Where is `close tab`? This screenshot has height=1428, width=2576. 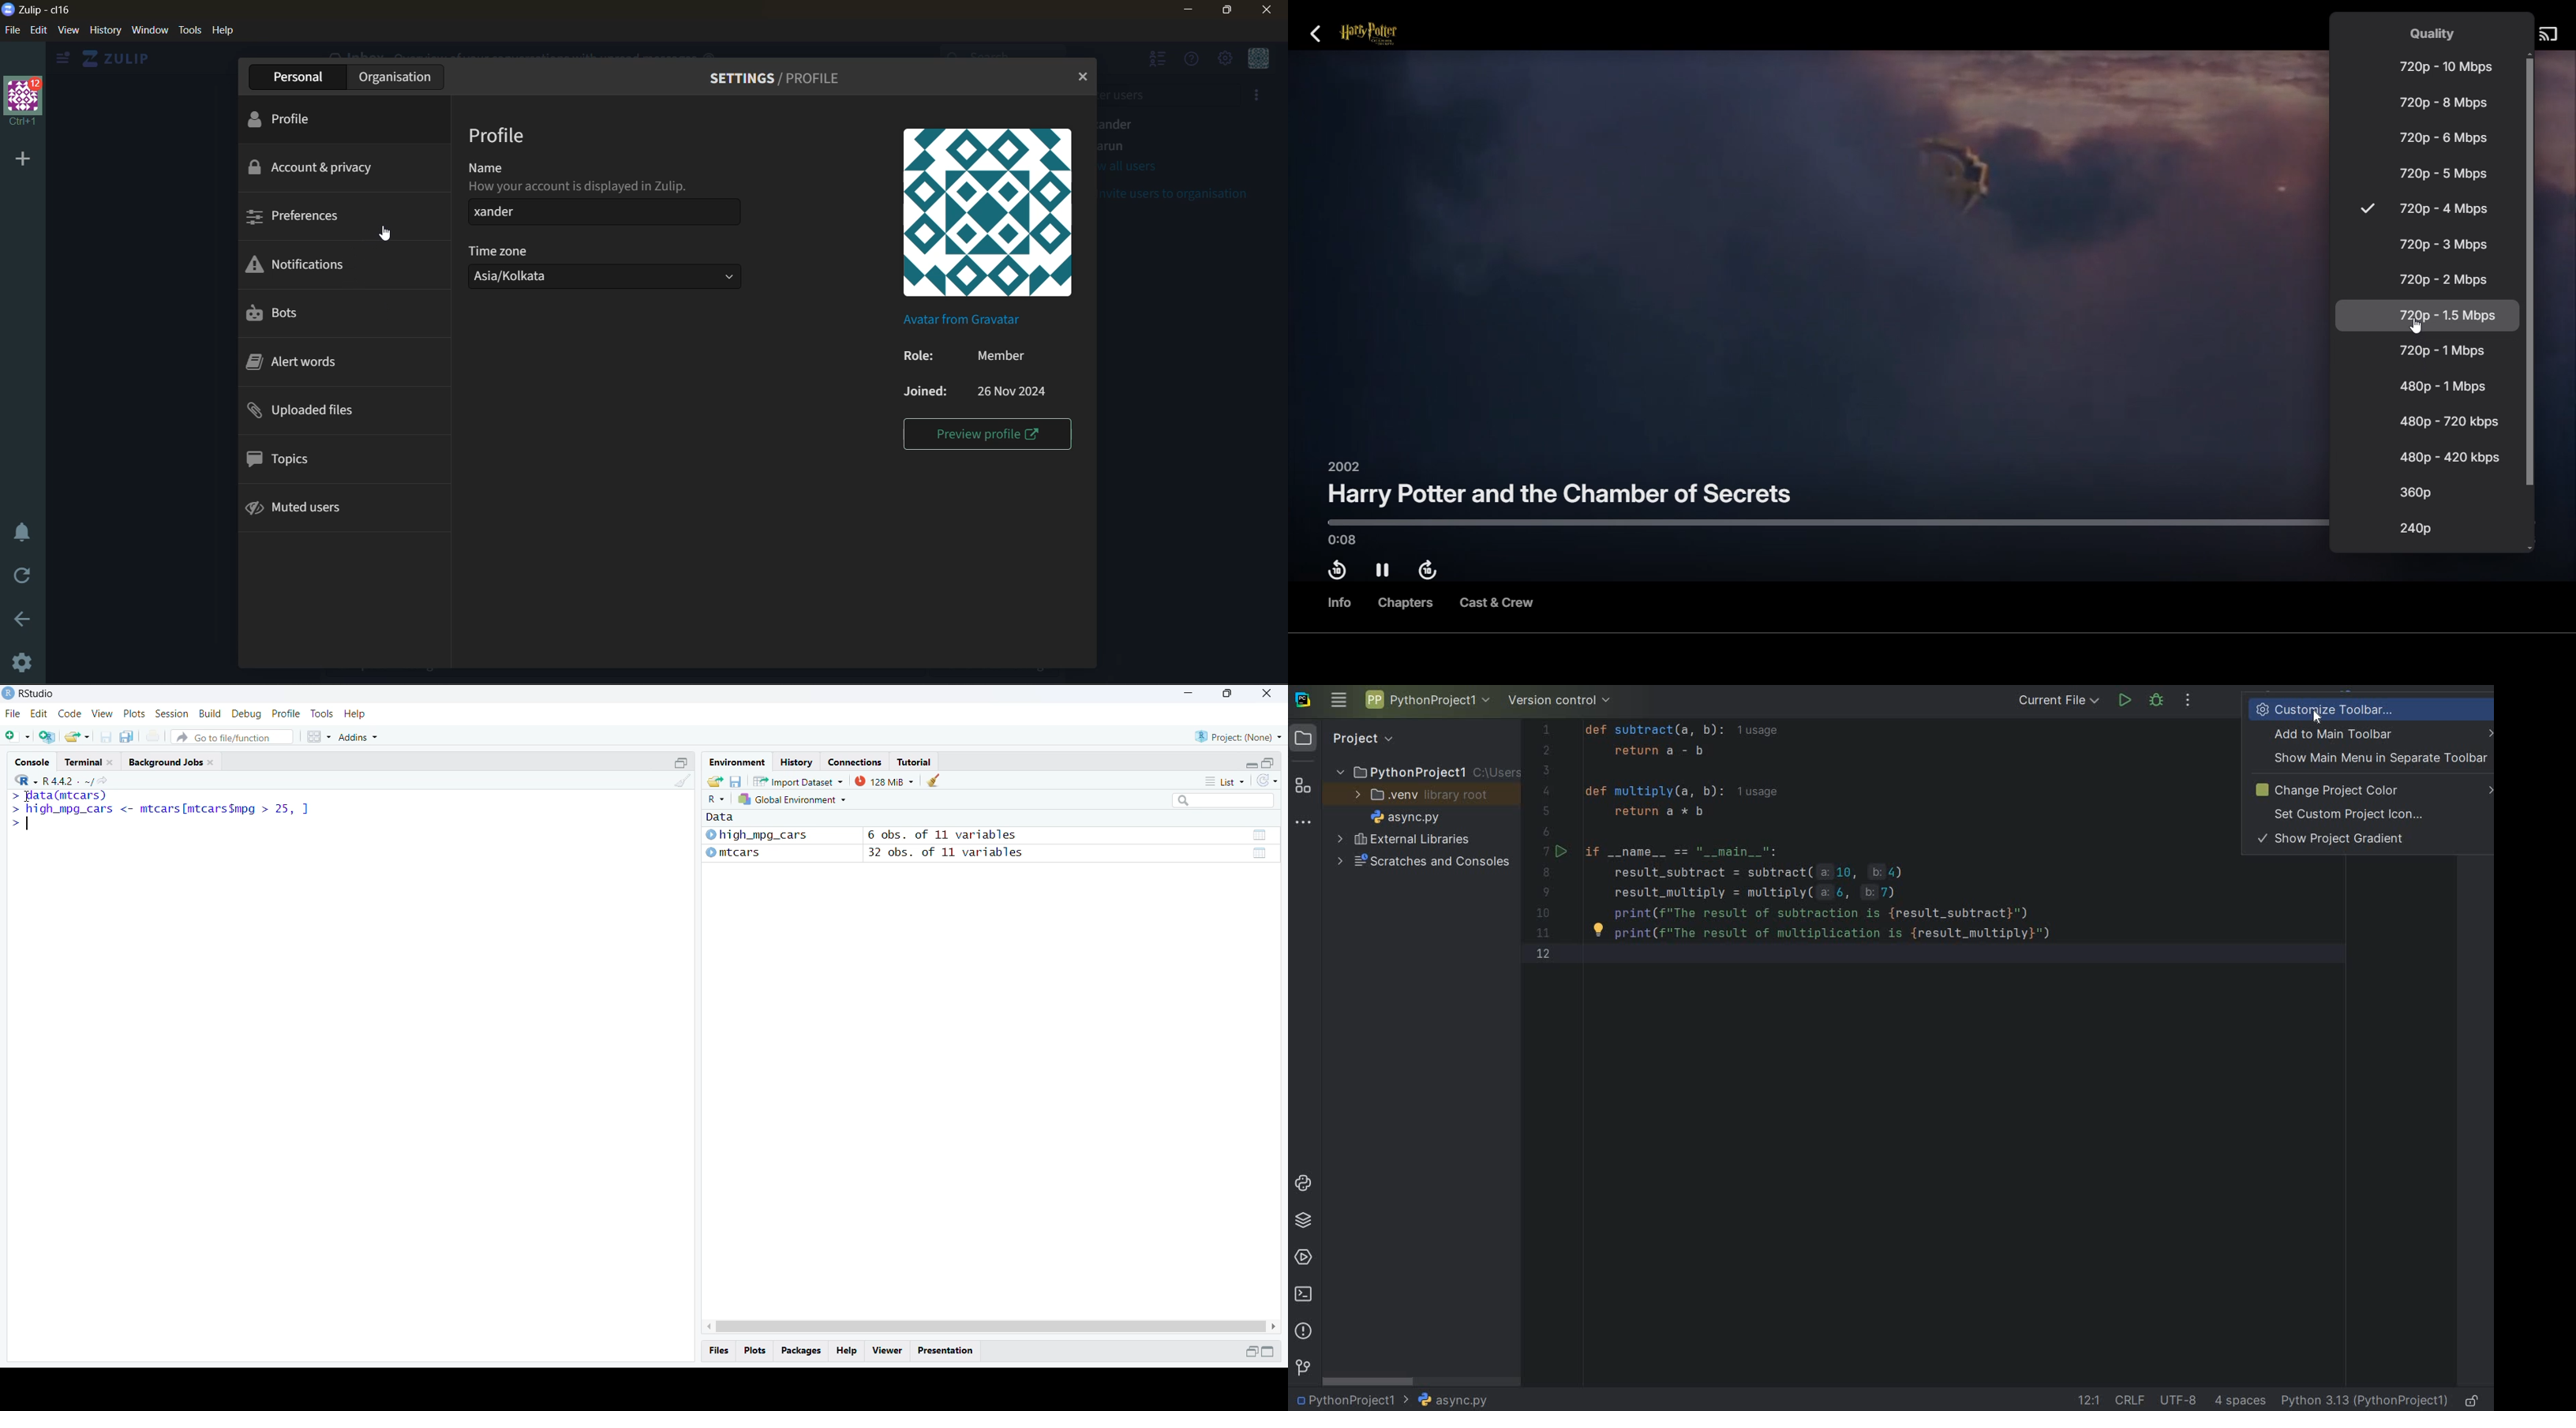 close tab is located at coordinates (1079, 76).